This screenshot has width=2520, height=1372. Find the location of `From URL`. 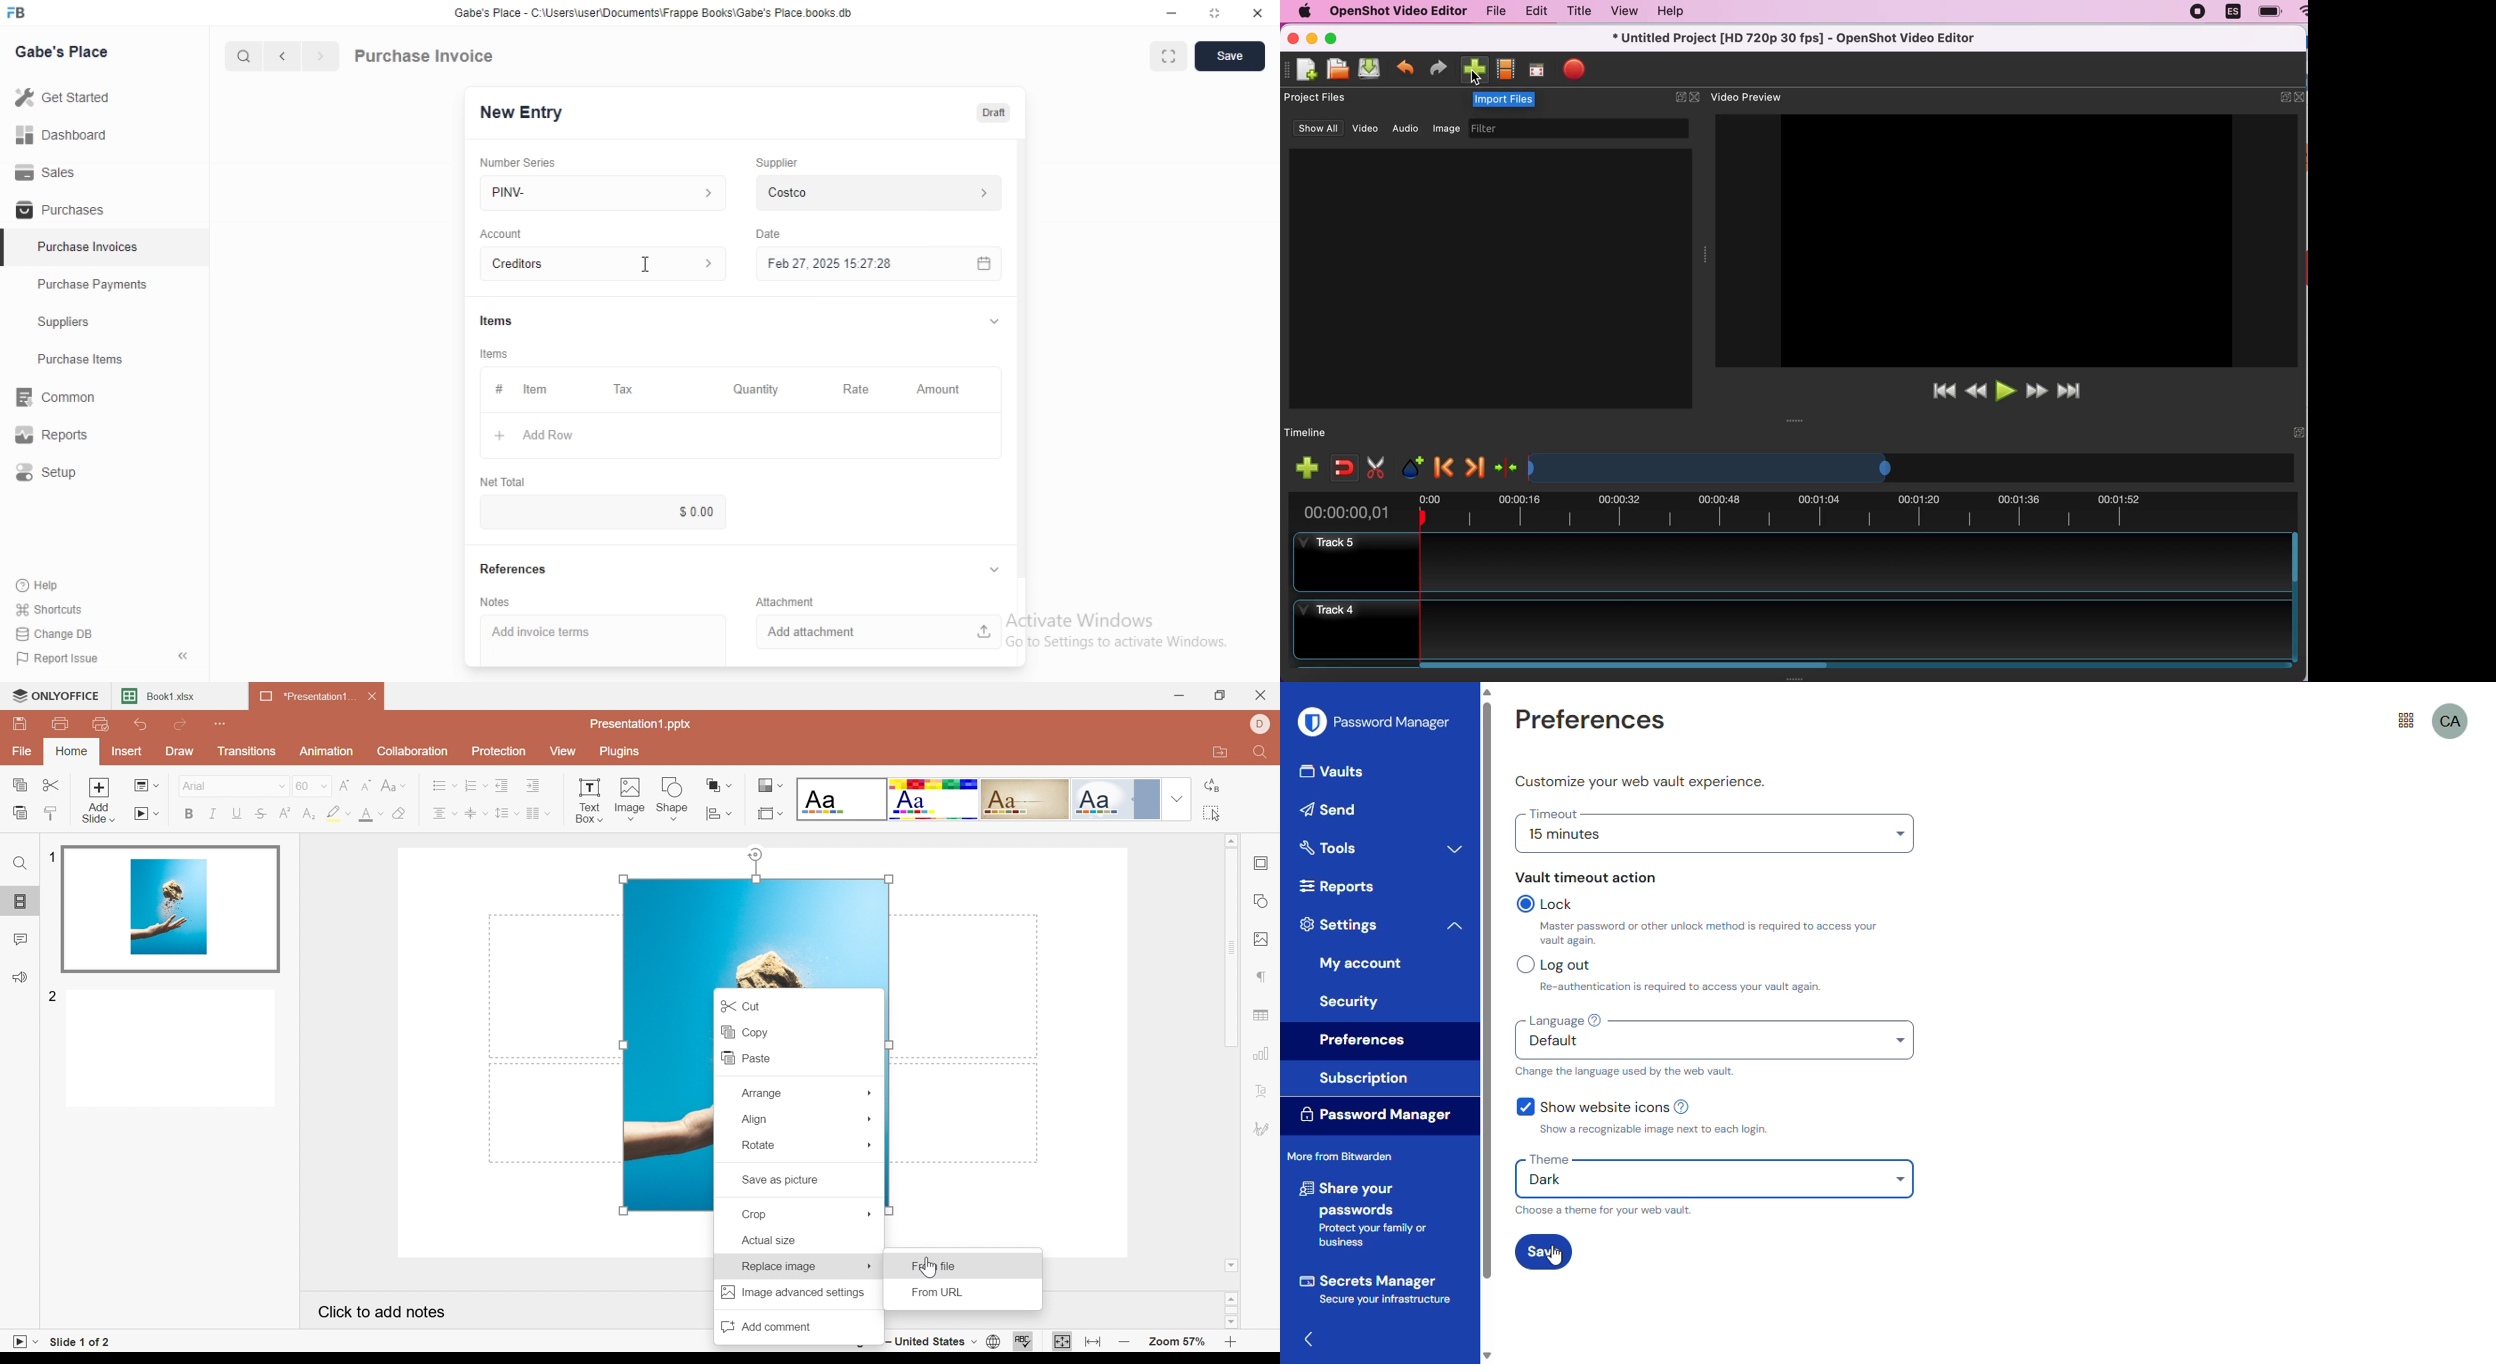

From URL is located at coordinates (942, 1294).